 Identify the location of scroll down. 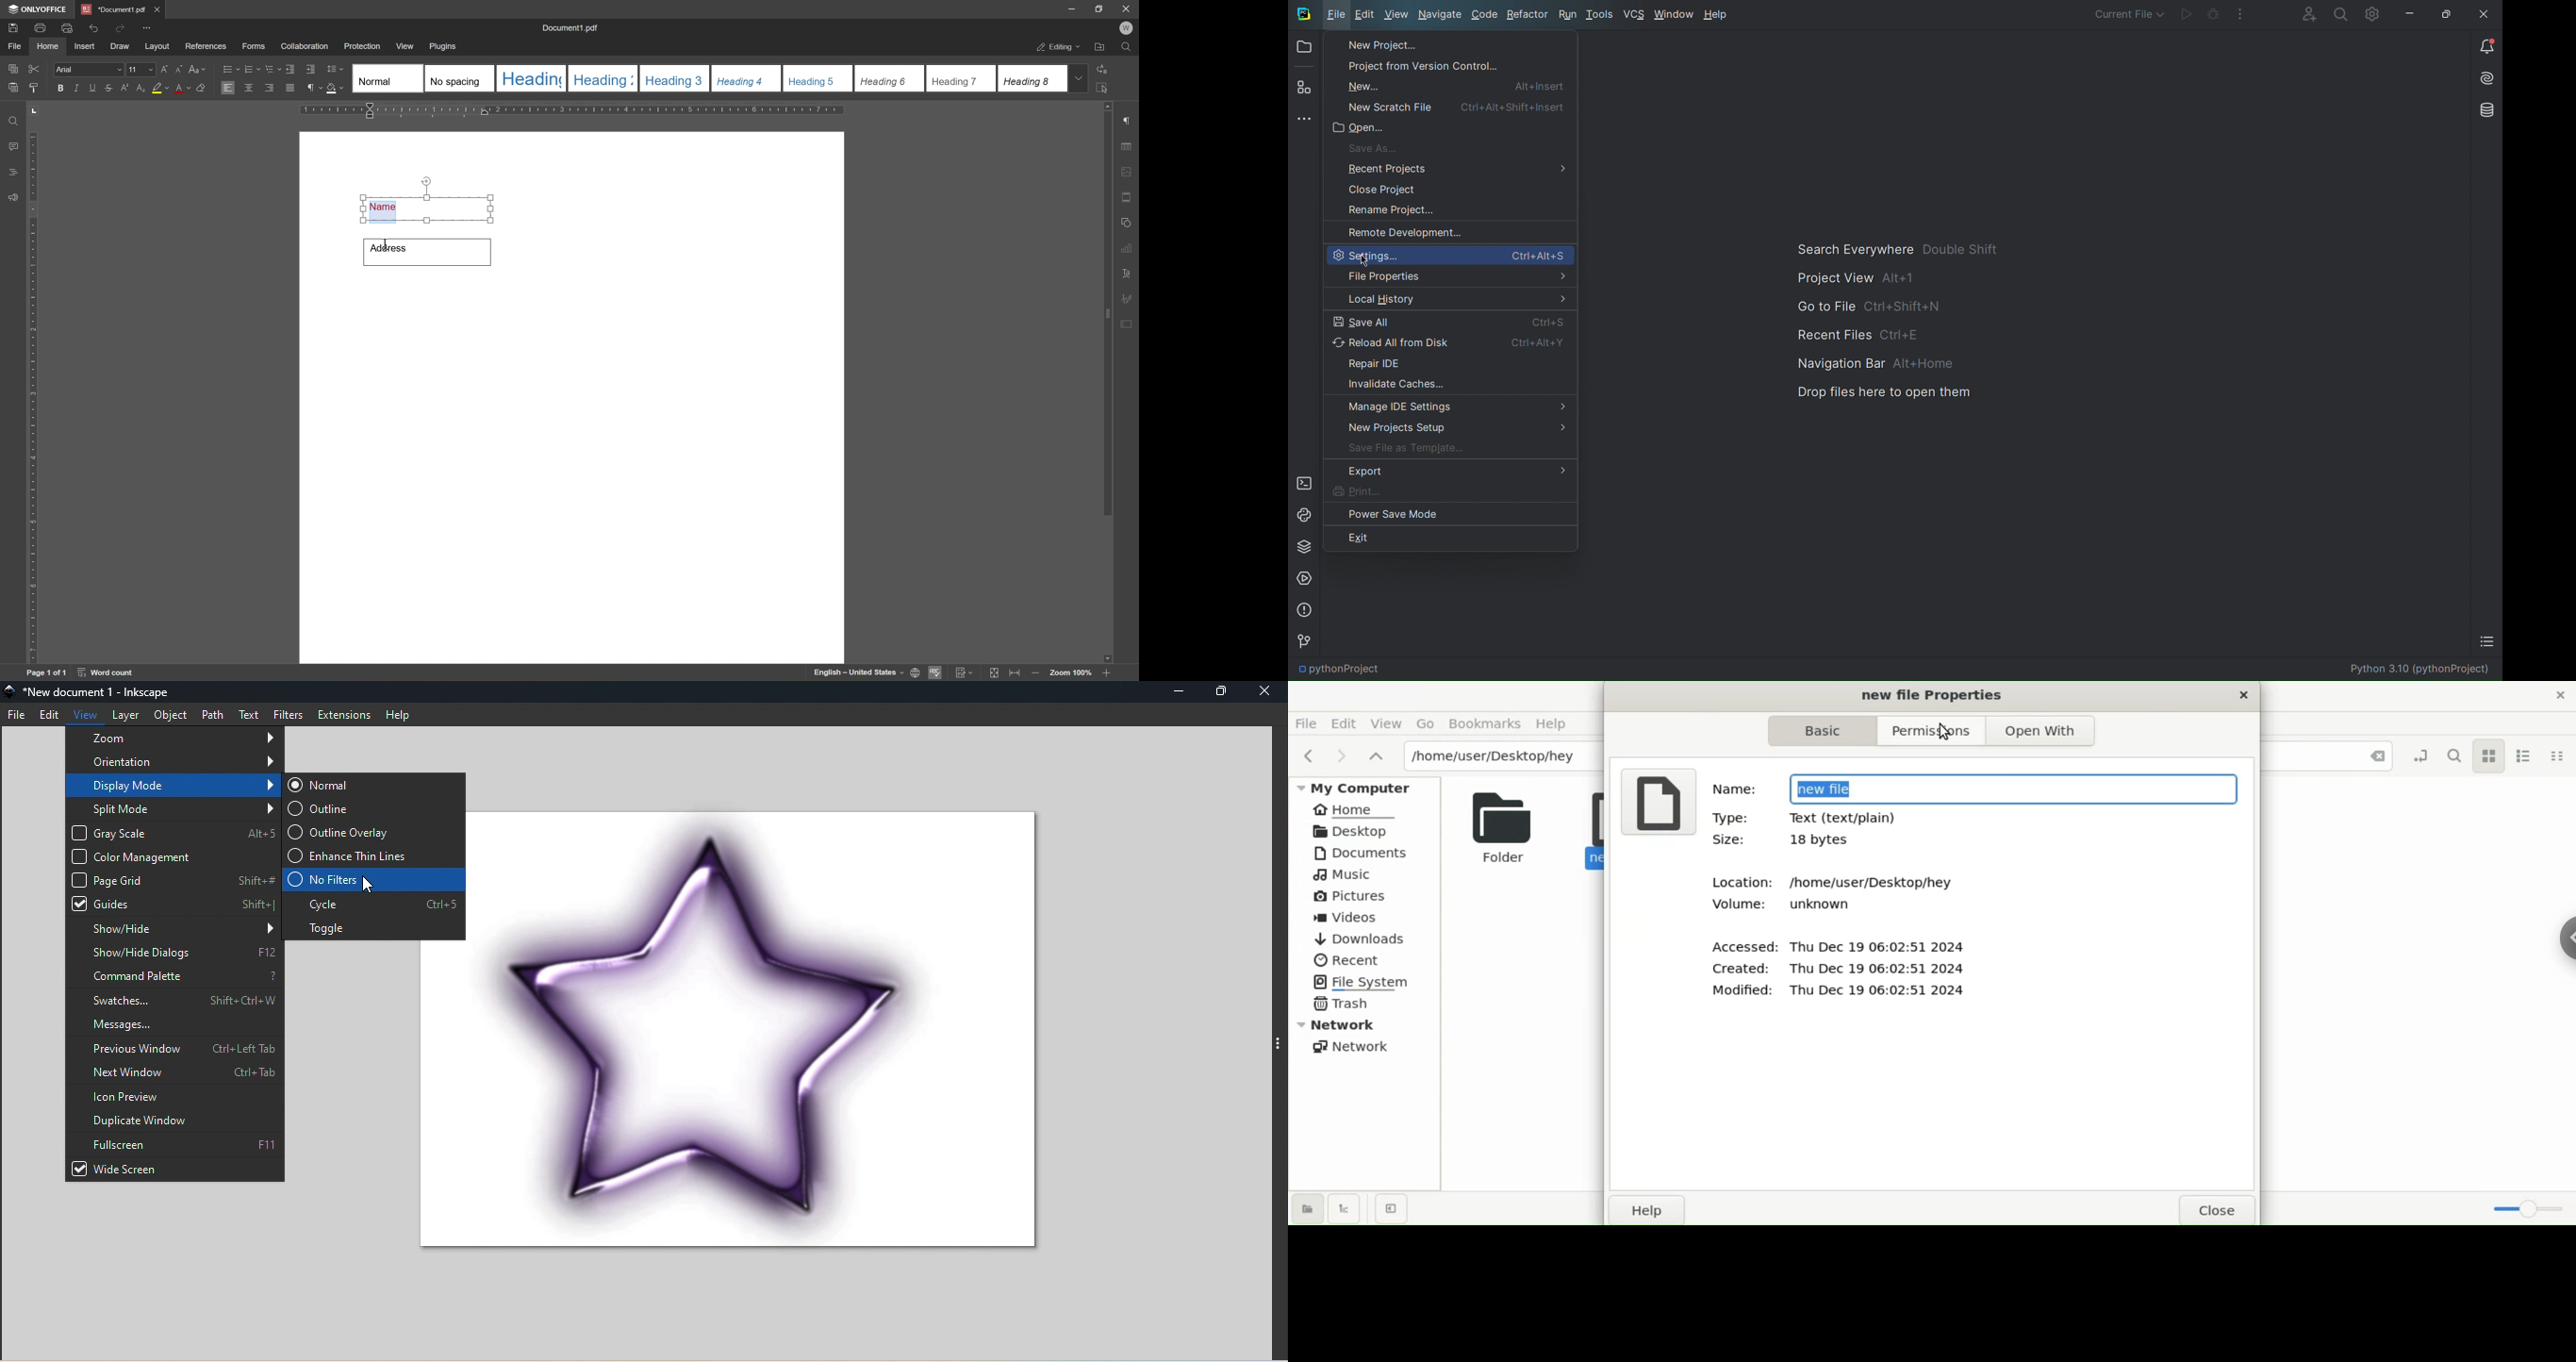
(1103, 656).